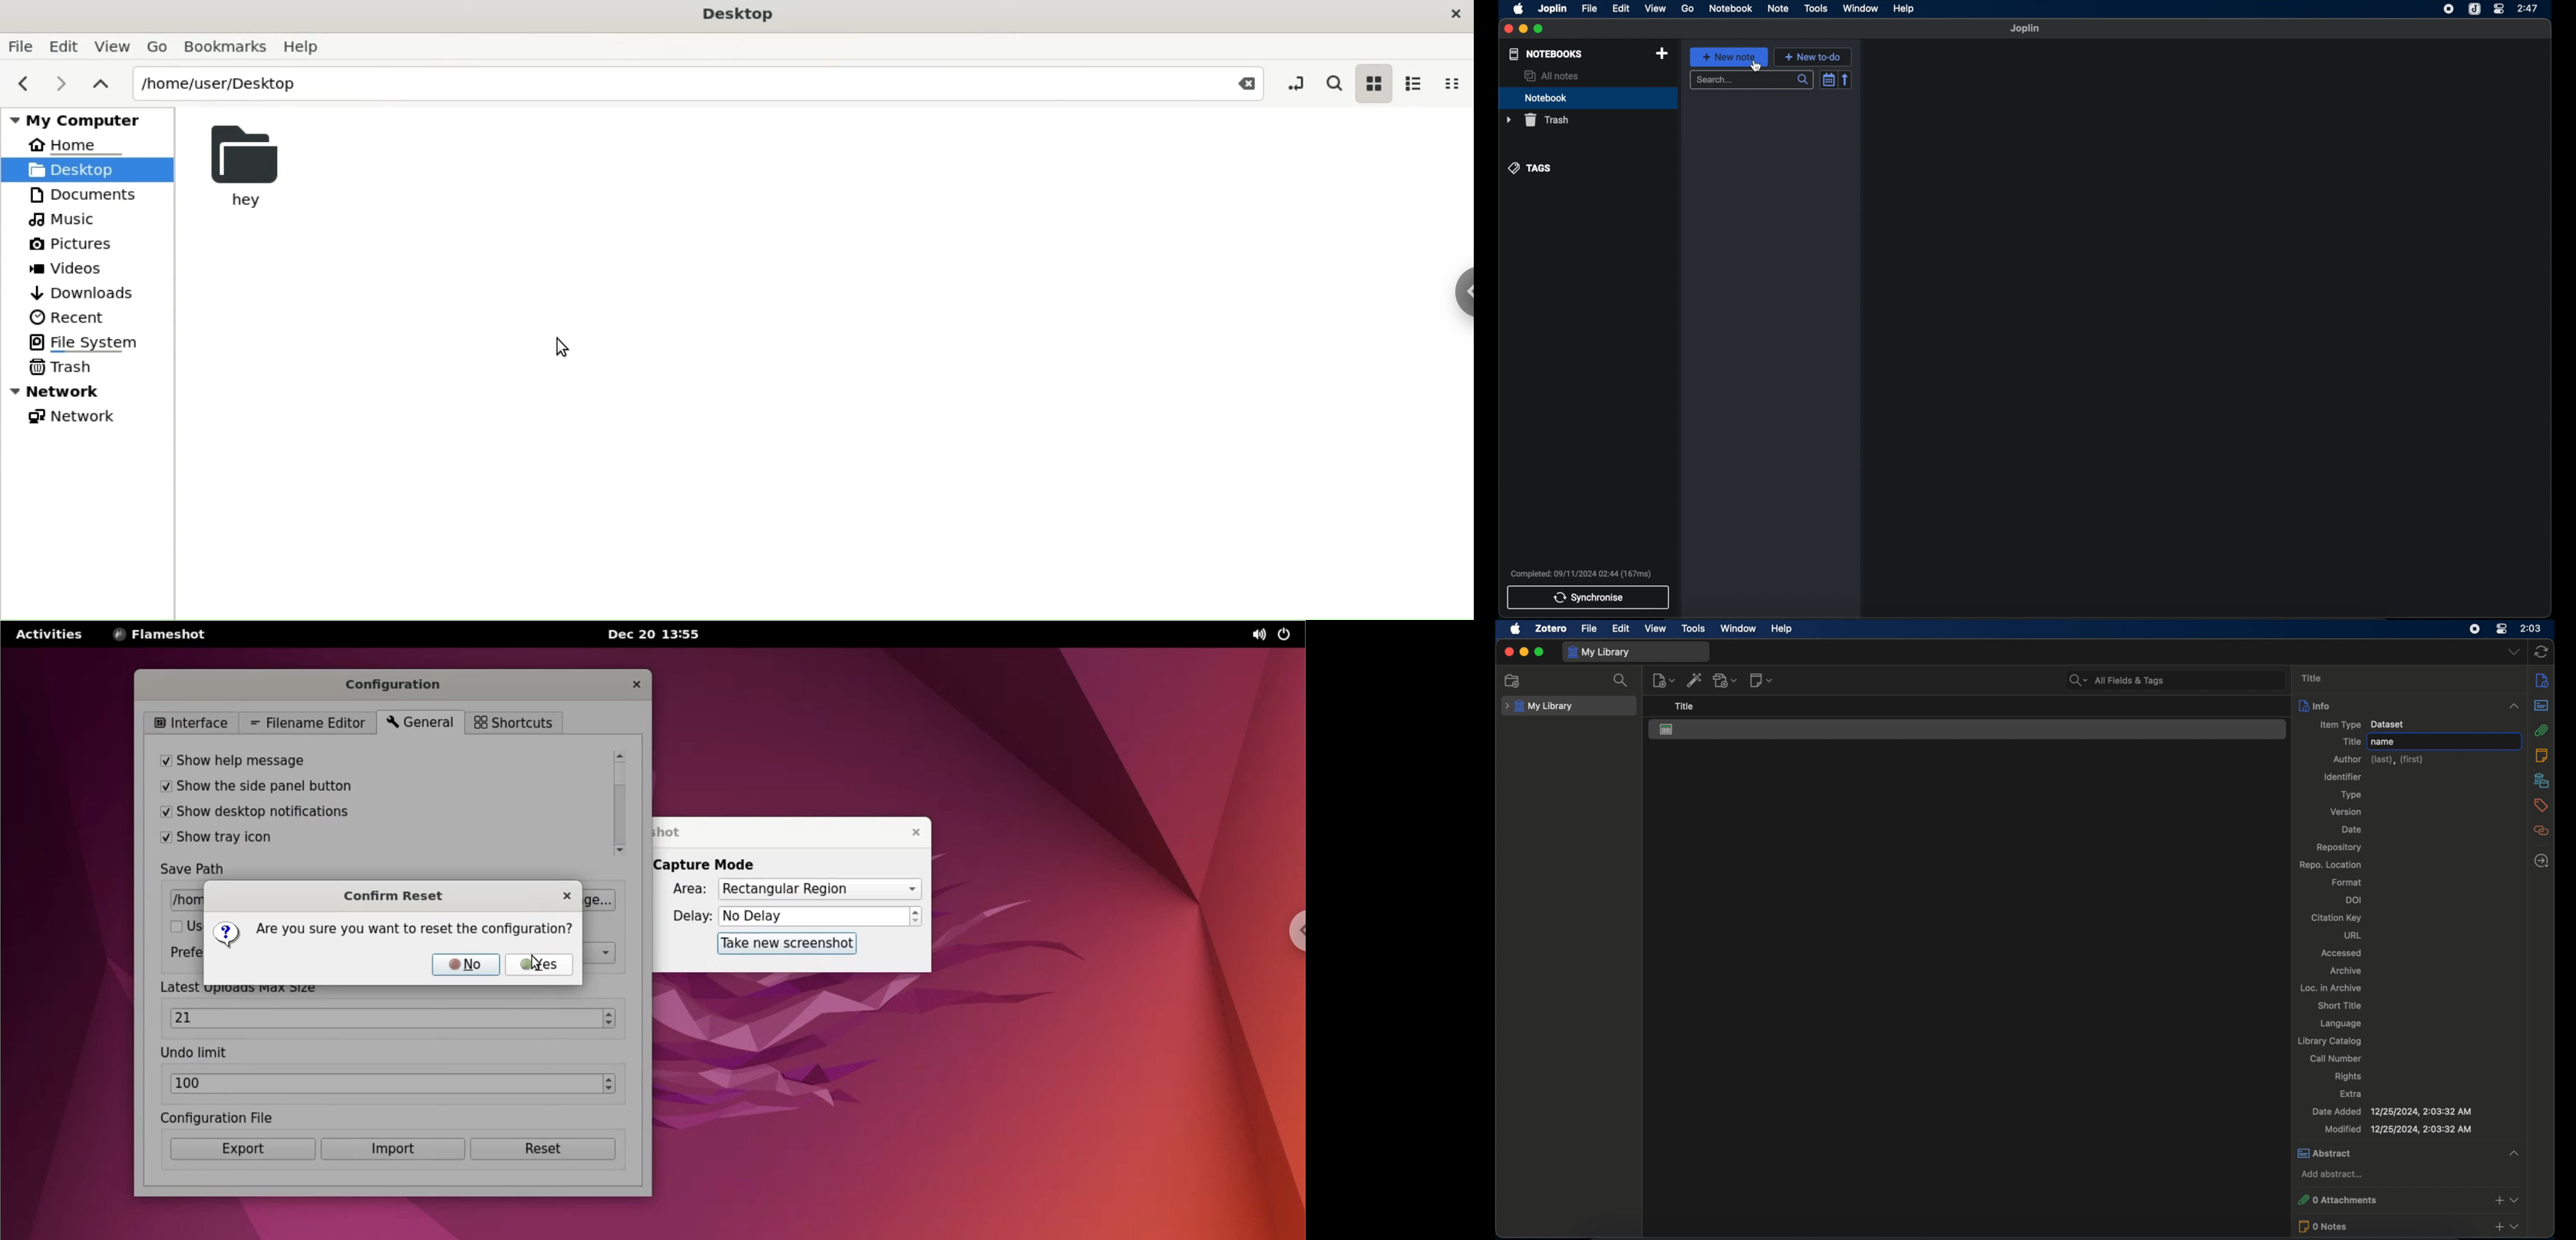 The image size is (2576, 1260). I want to click on archive, so click(2346, 970).